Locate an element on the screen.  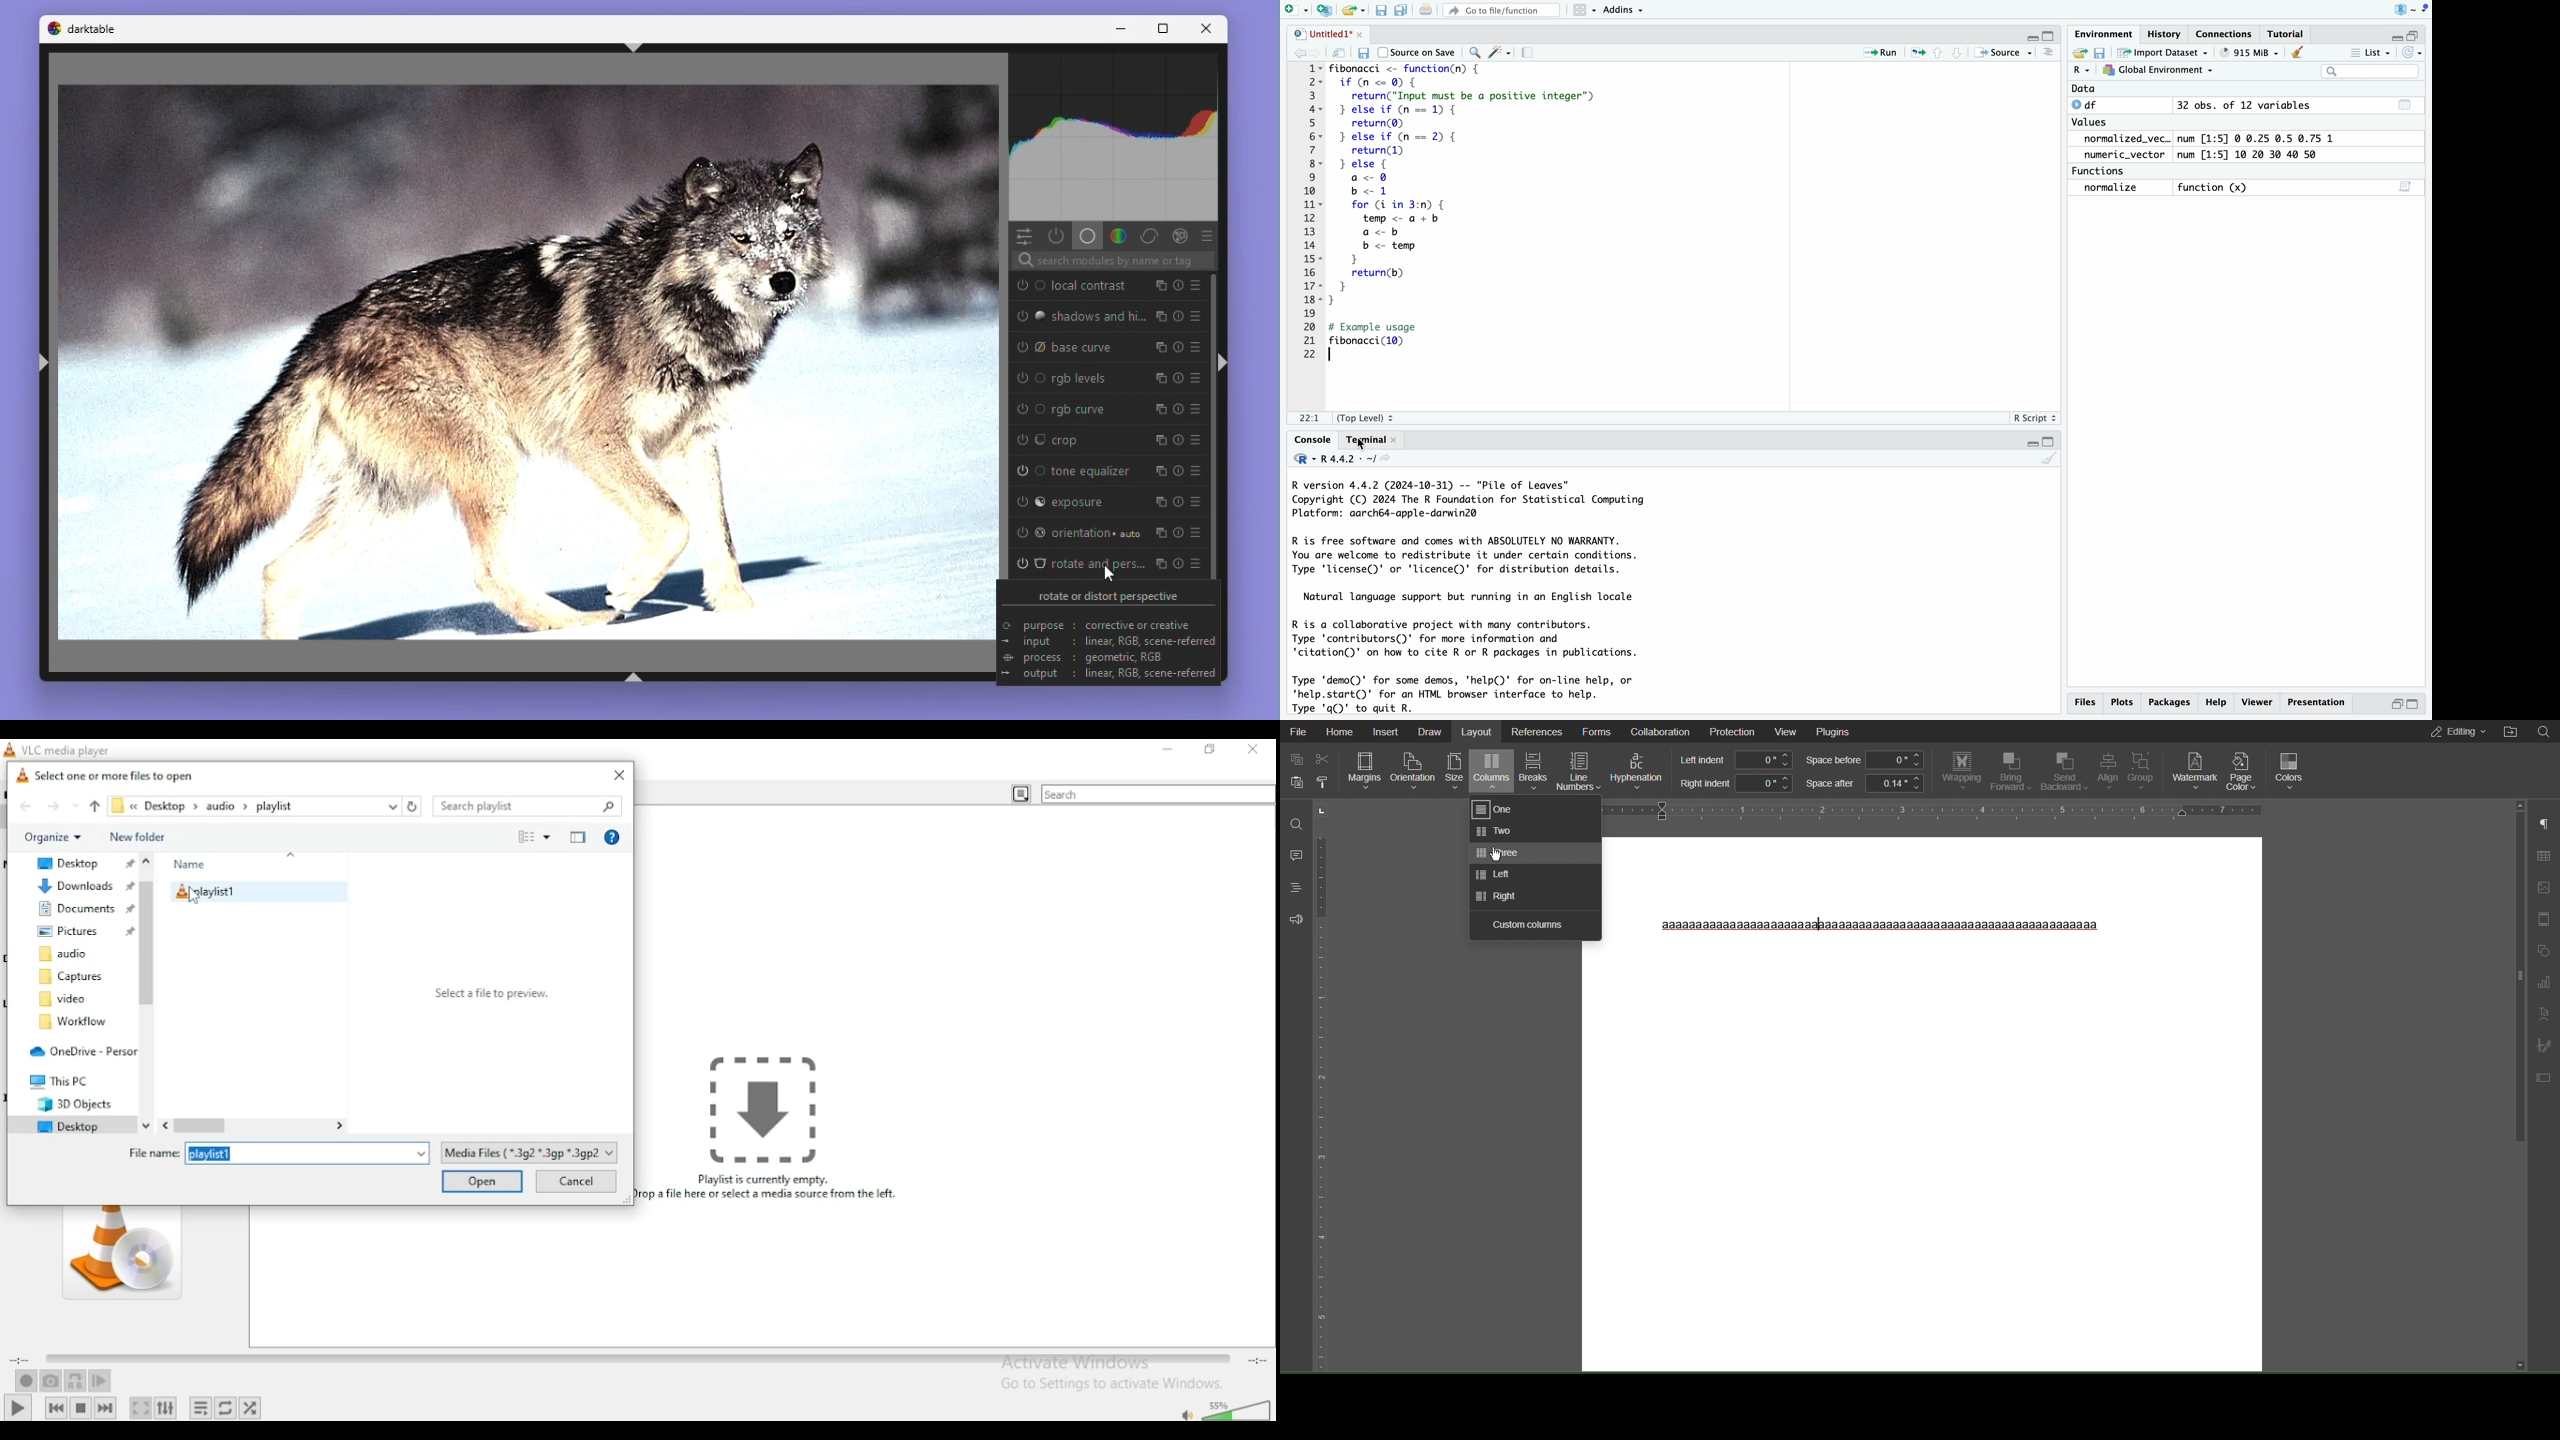
Left is located at coordinates (1496, 875).